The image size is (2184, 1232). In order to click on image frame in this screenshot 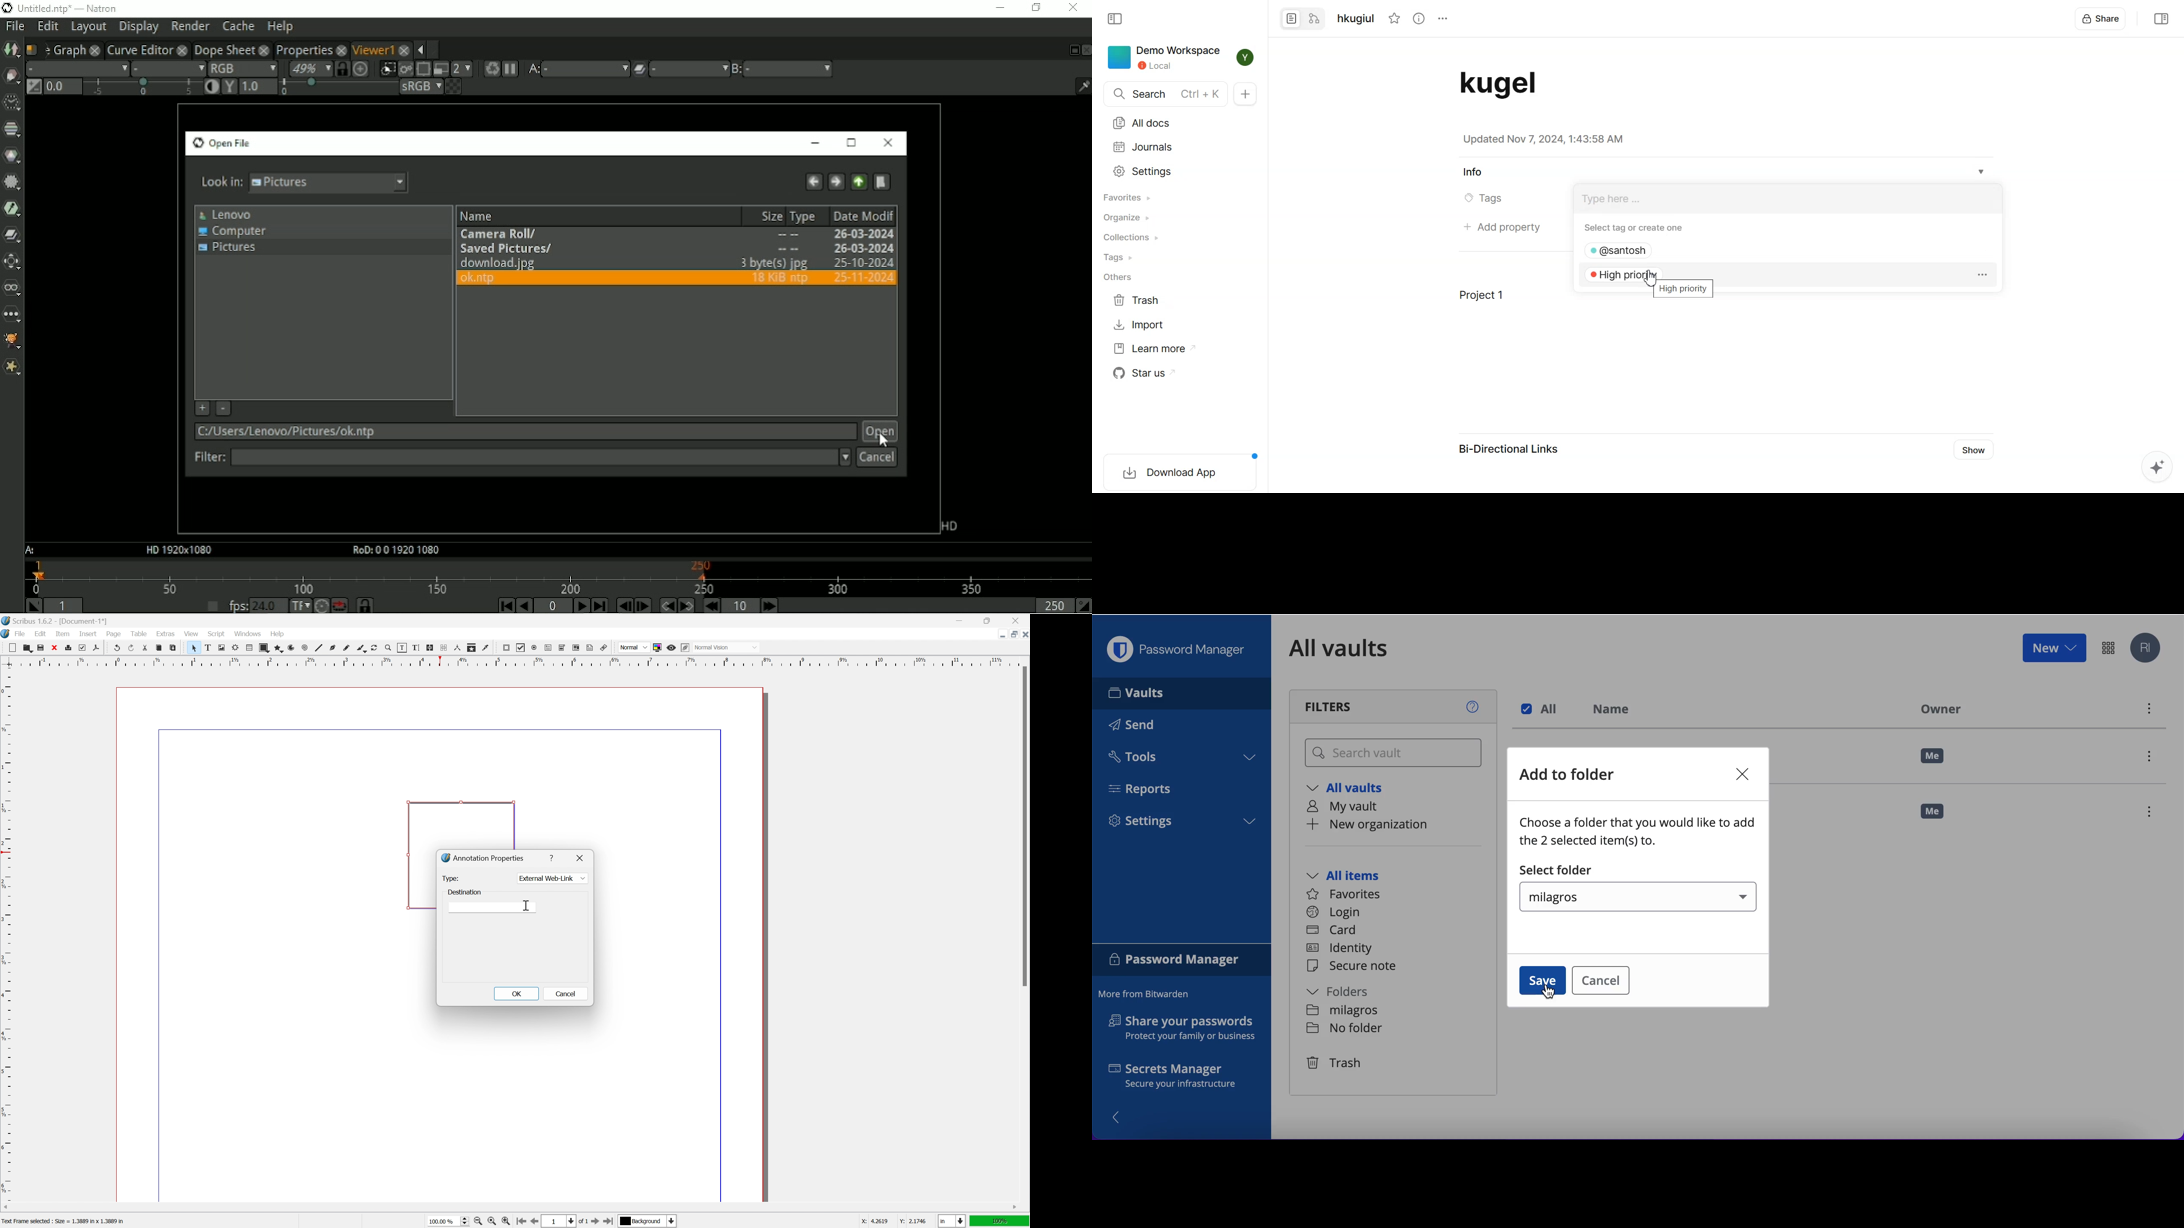, I will do `click(222, 648)`.